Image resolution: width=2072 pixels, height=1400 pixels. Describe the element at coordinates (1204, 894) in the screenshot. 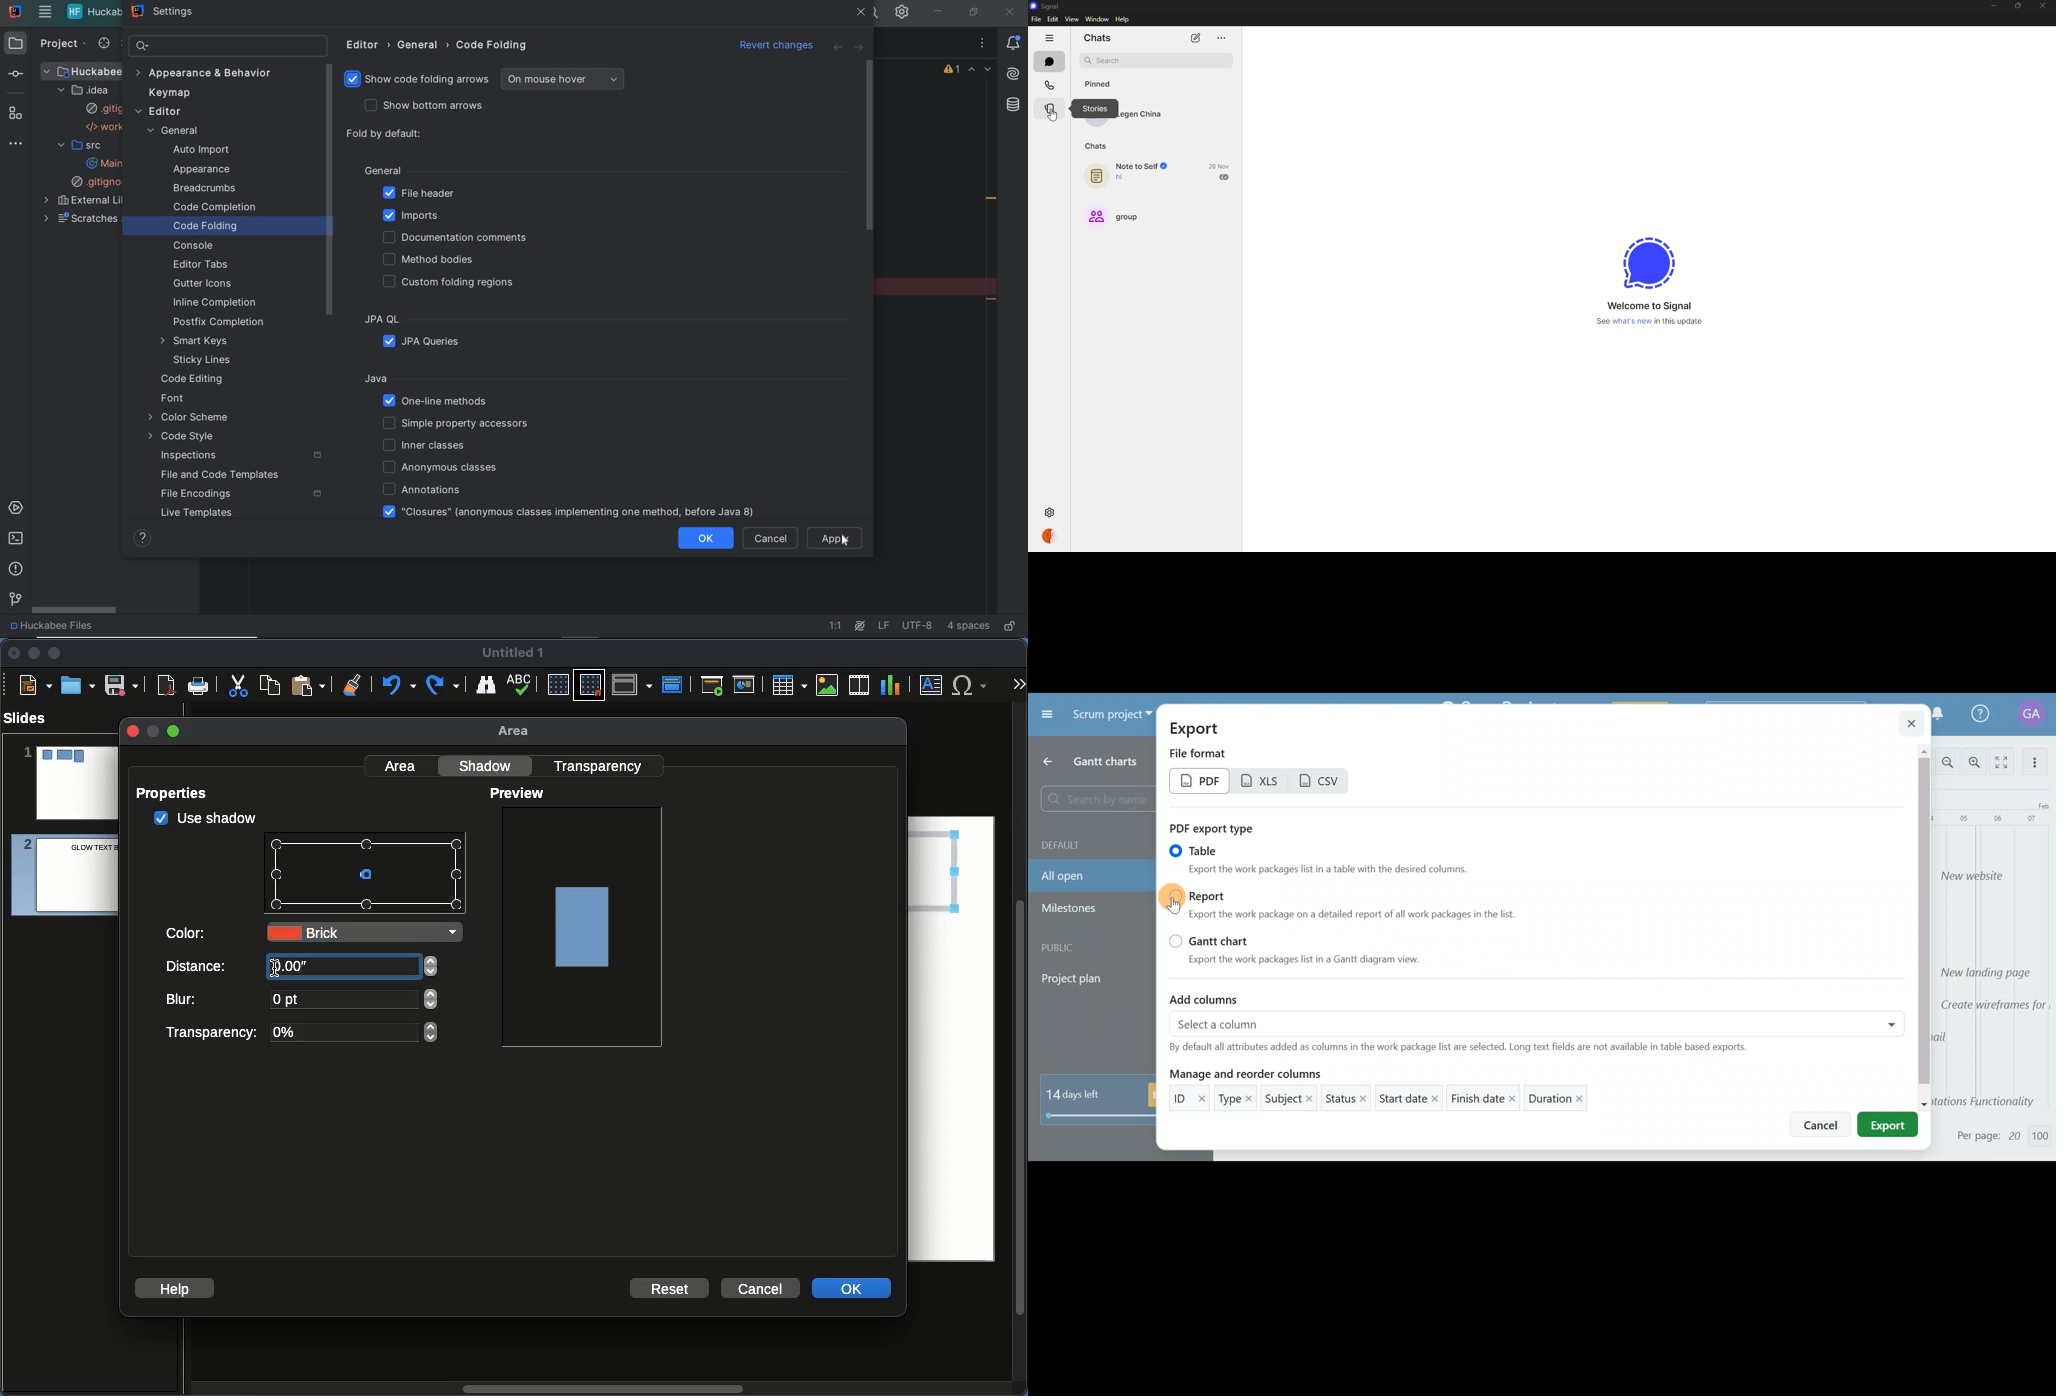

I see `Report` at that location.